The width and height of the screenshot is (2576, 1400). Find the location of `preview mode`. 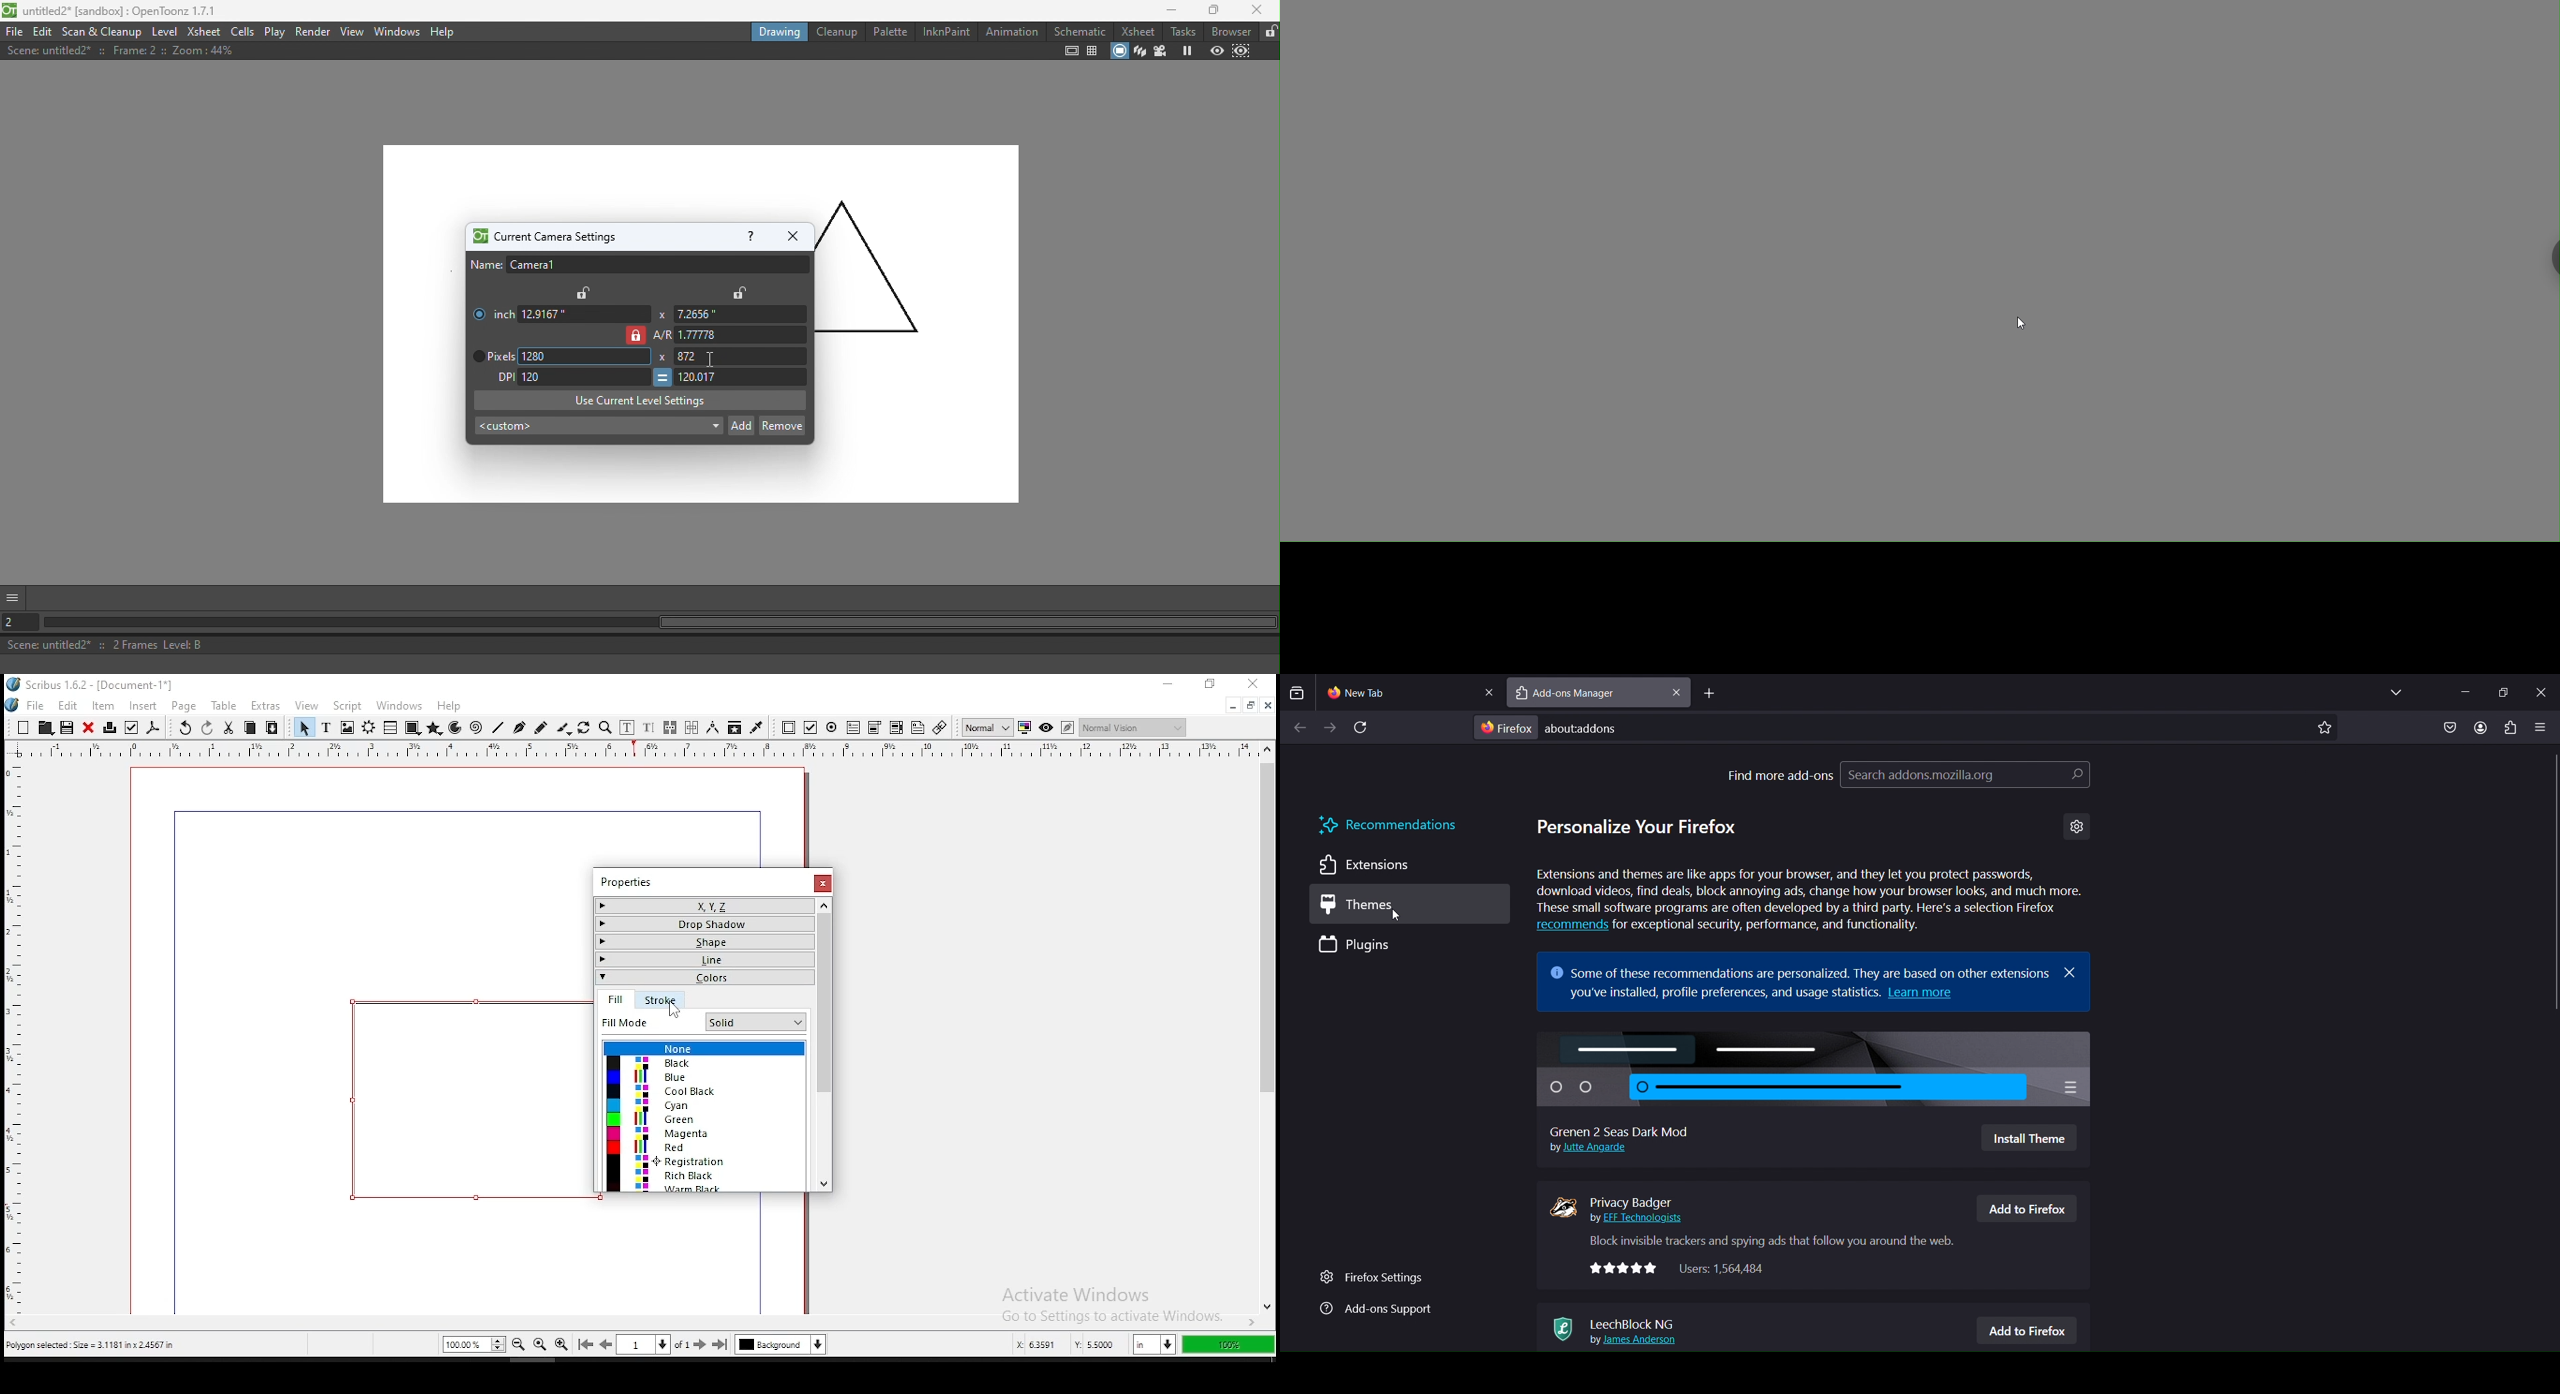

preview mode is located at coordinates (1044, 727).